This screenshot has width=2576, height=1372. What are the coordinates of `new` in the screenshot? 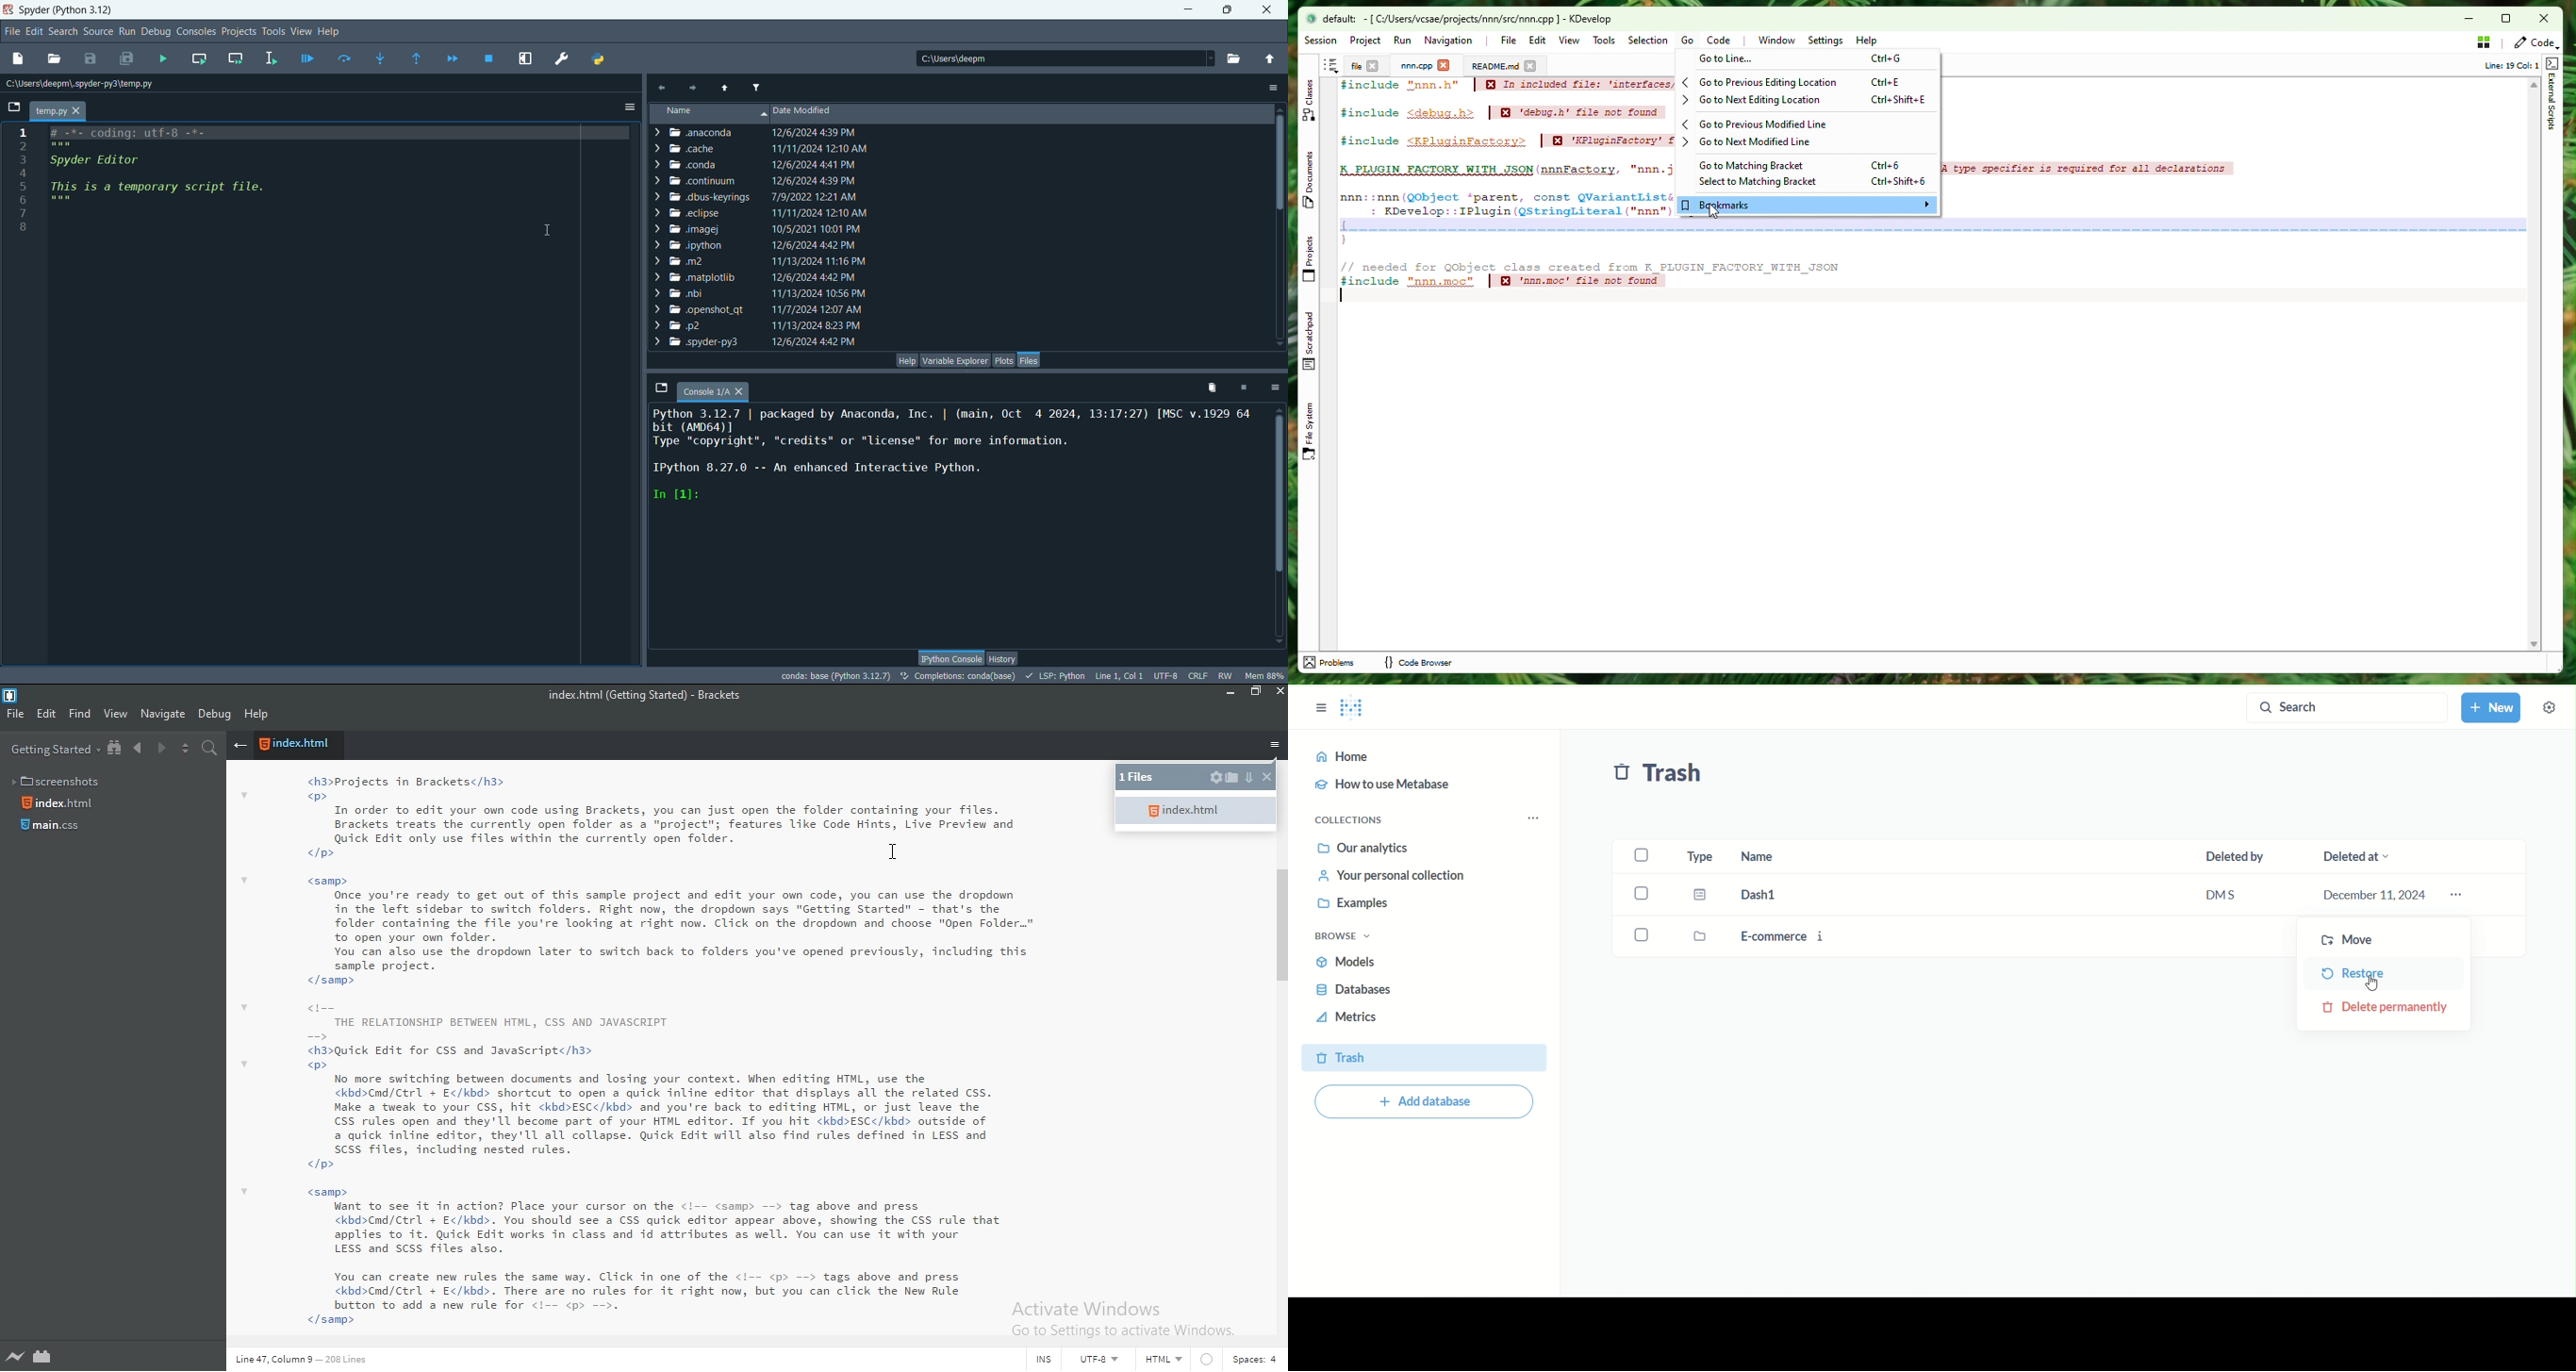 It's located at (19, 60).